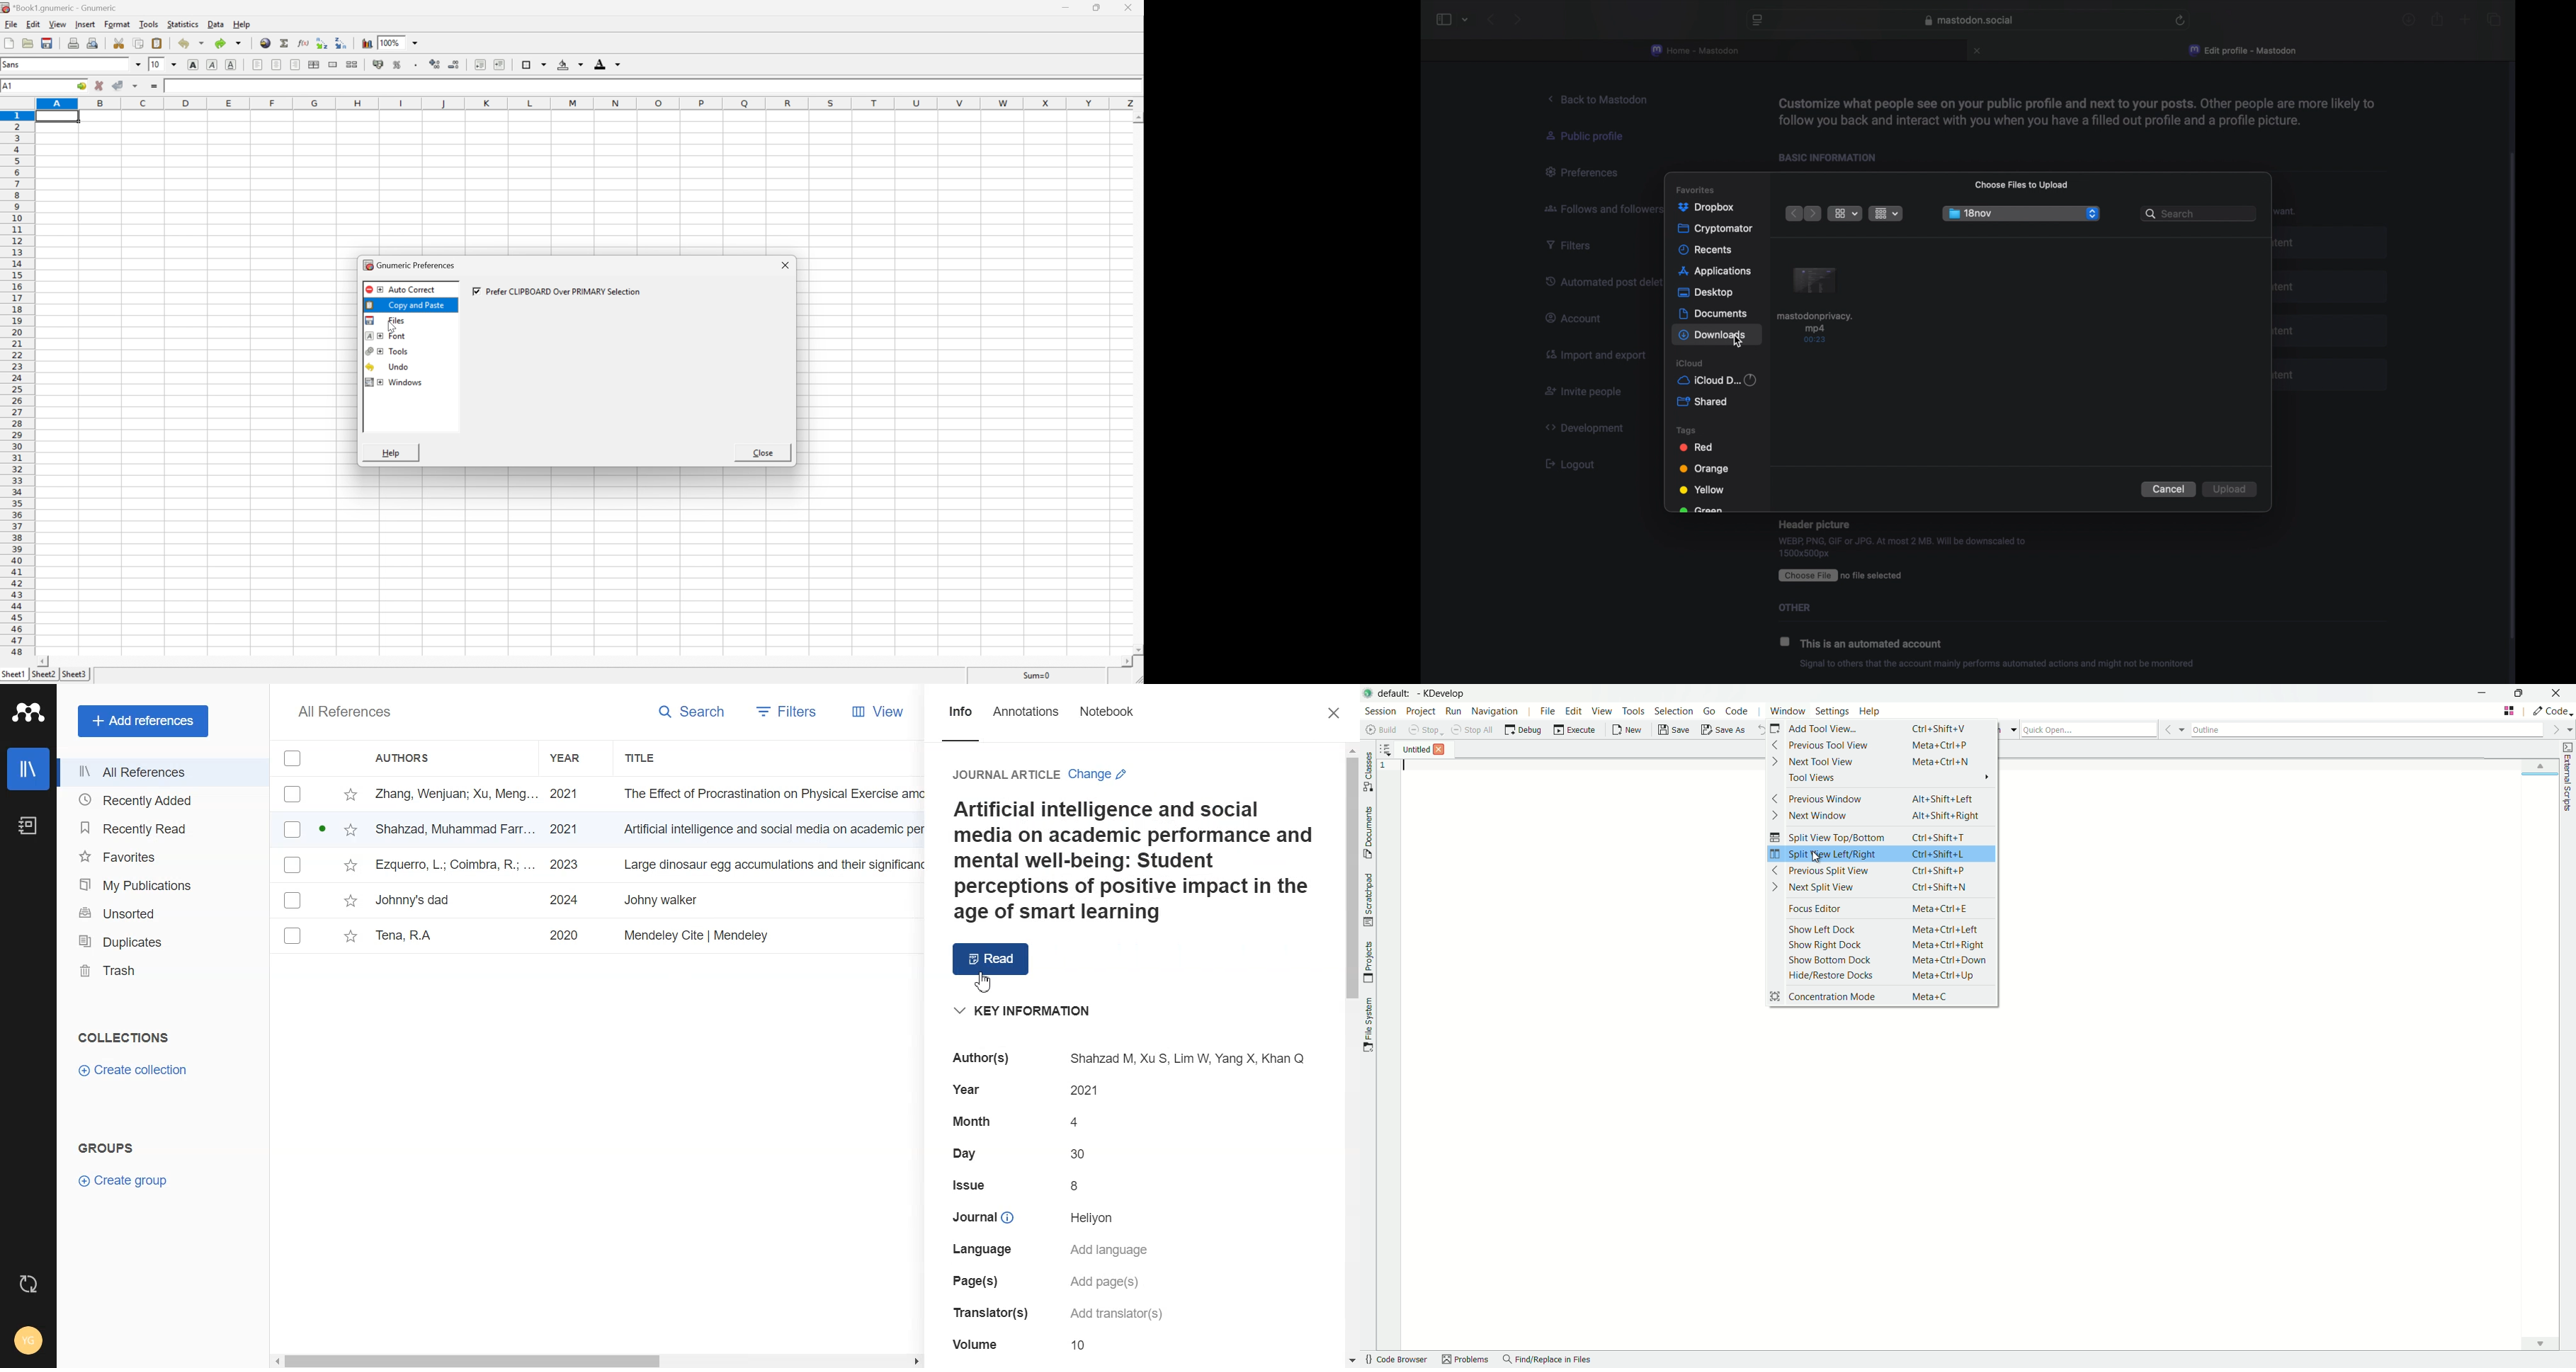 The height and width of the screenshot is (1372, 2576). Describe the element at coordinates (74, 42) in the screenshot. I see `print` at that location.